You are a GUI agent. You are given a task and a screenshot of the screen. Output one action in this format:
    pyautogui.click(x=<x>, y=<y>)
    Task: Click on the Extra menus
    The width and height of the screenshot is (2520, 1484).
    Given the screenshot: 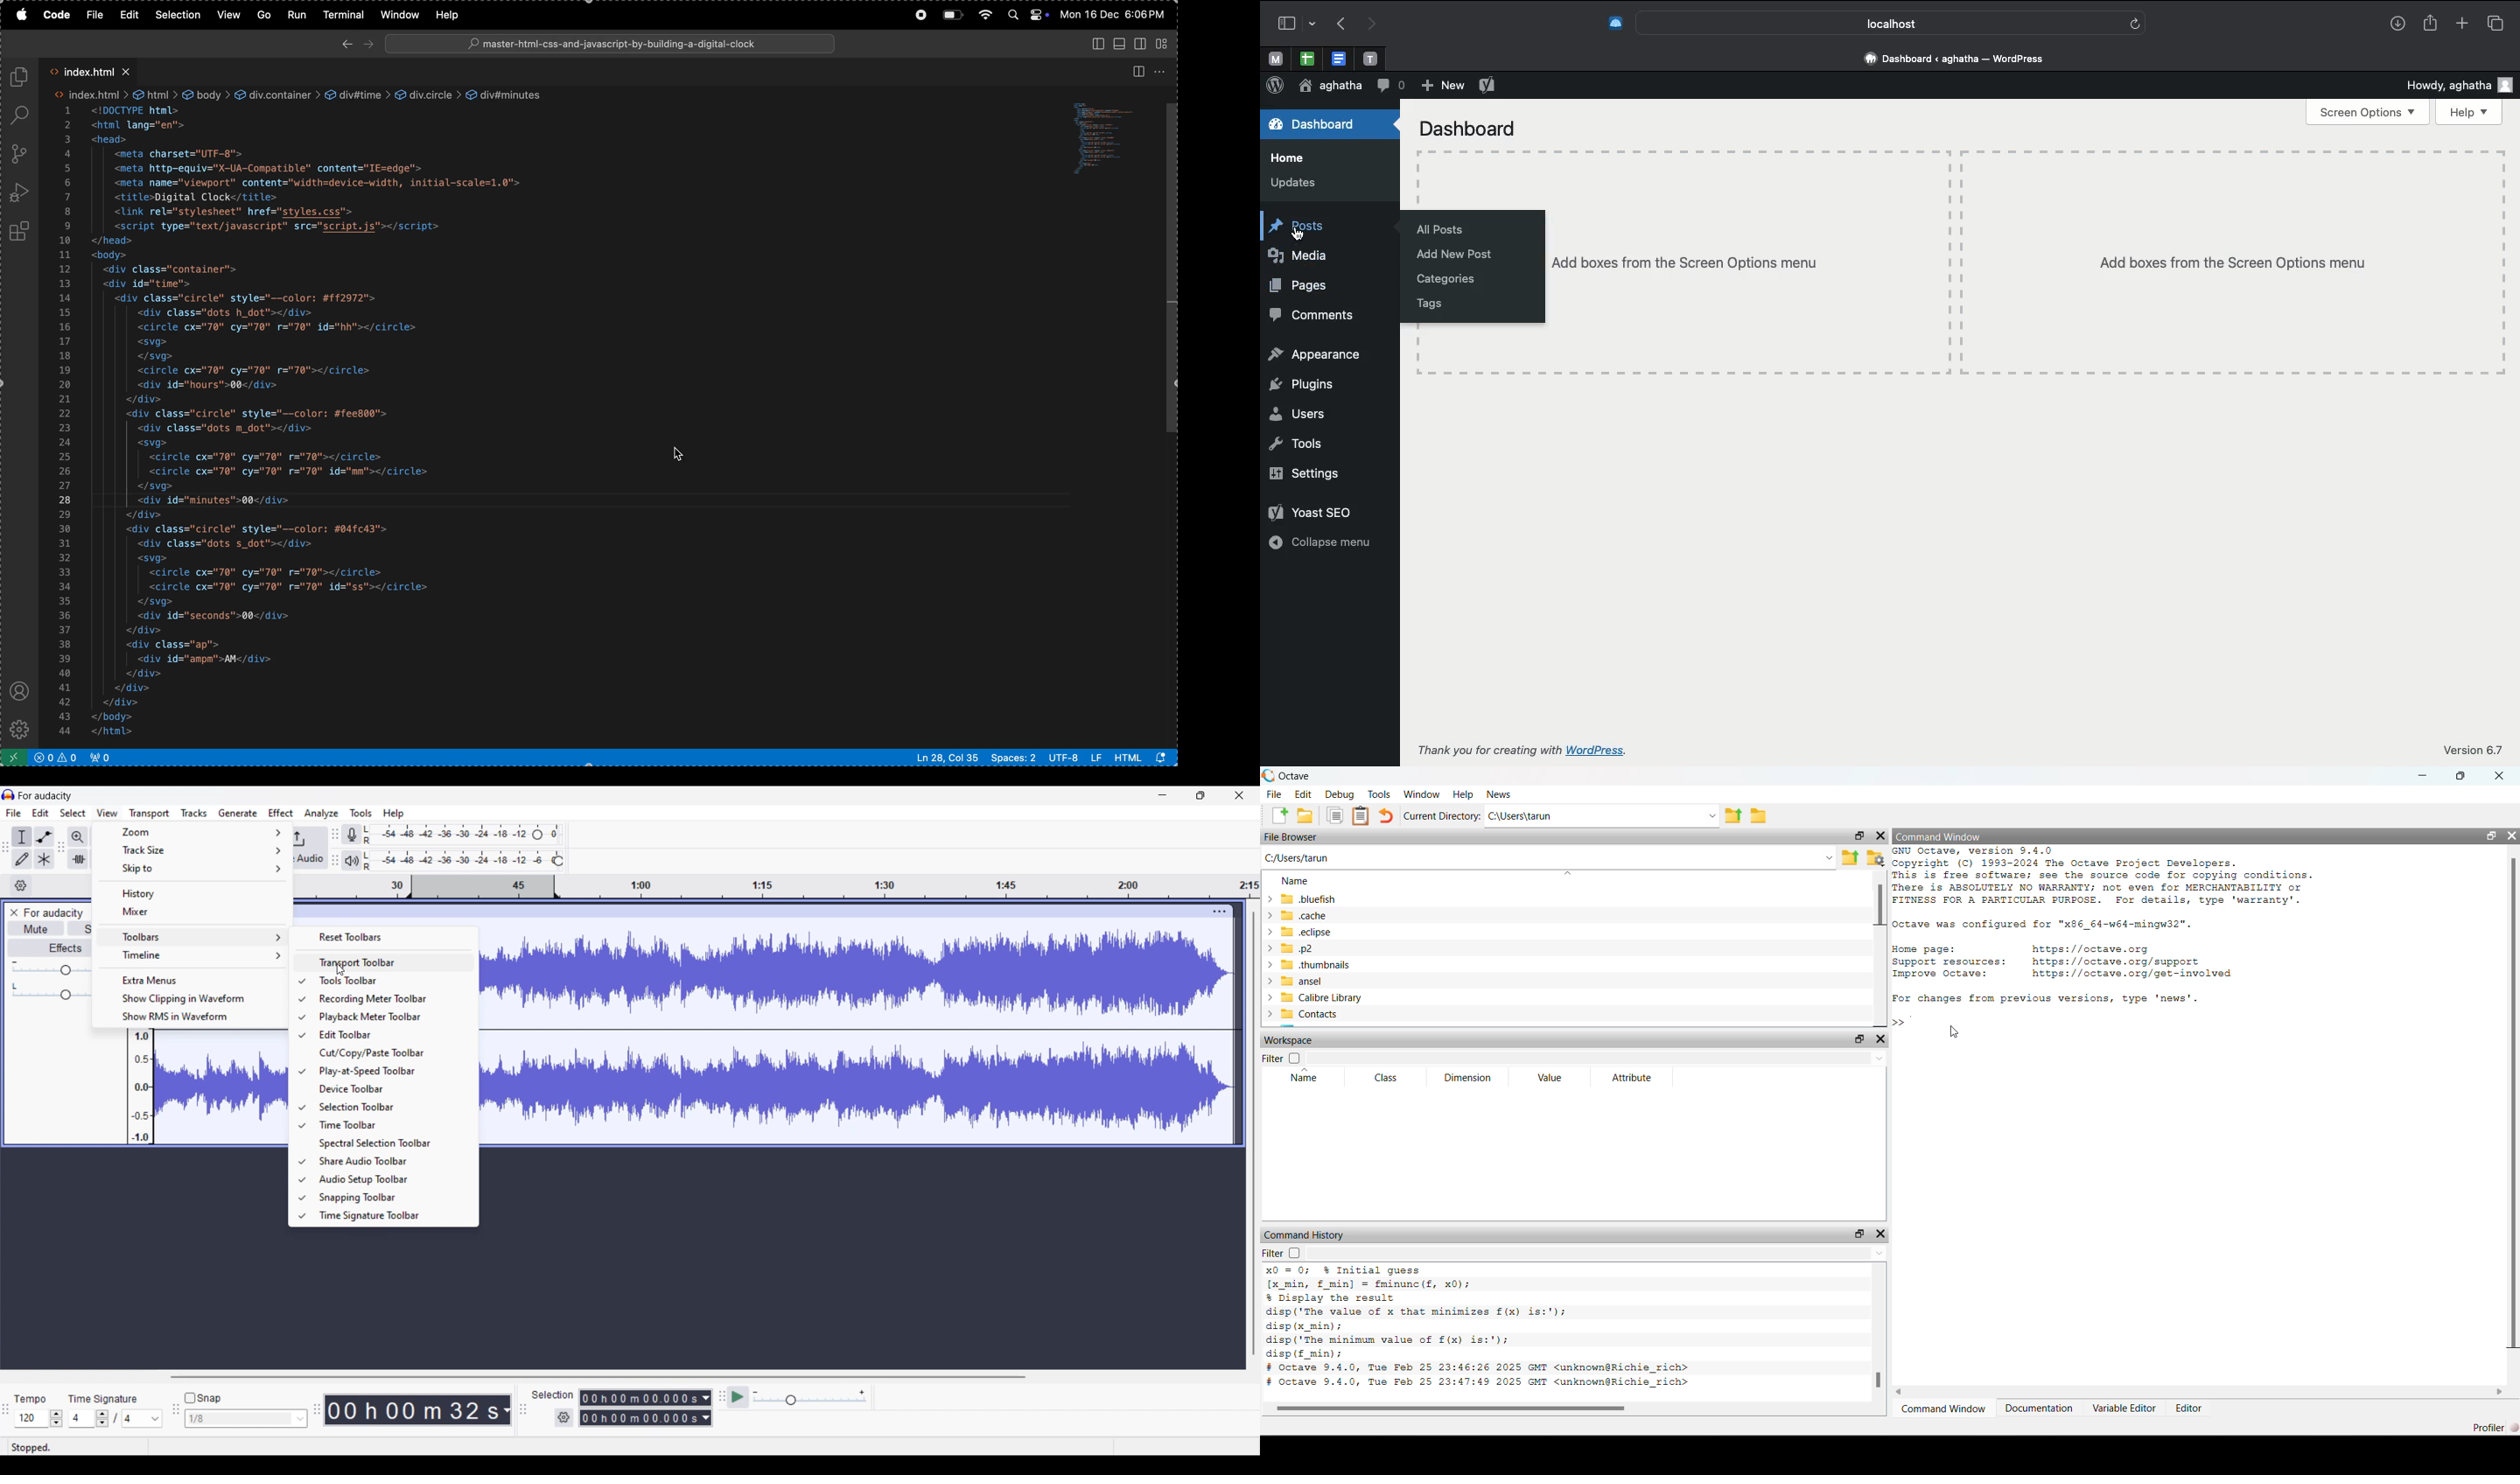 What is the action you would take?
    pyautogui.click(x=190, y=980)
    